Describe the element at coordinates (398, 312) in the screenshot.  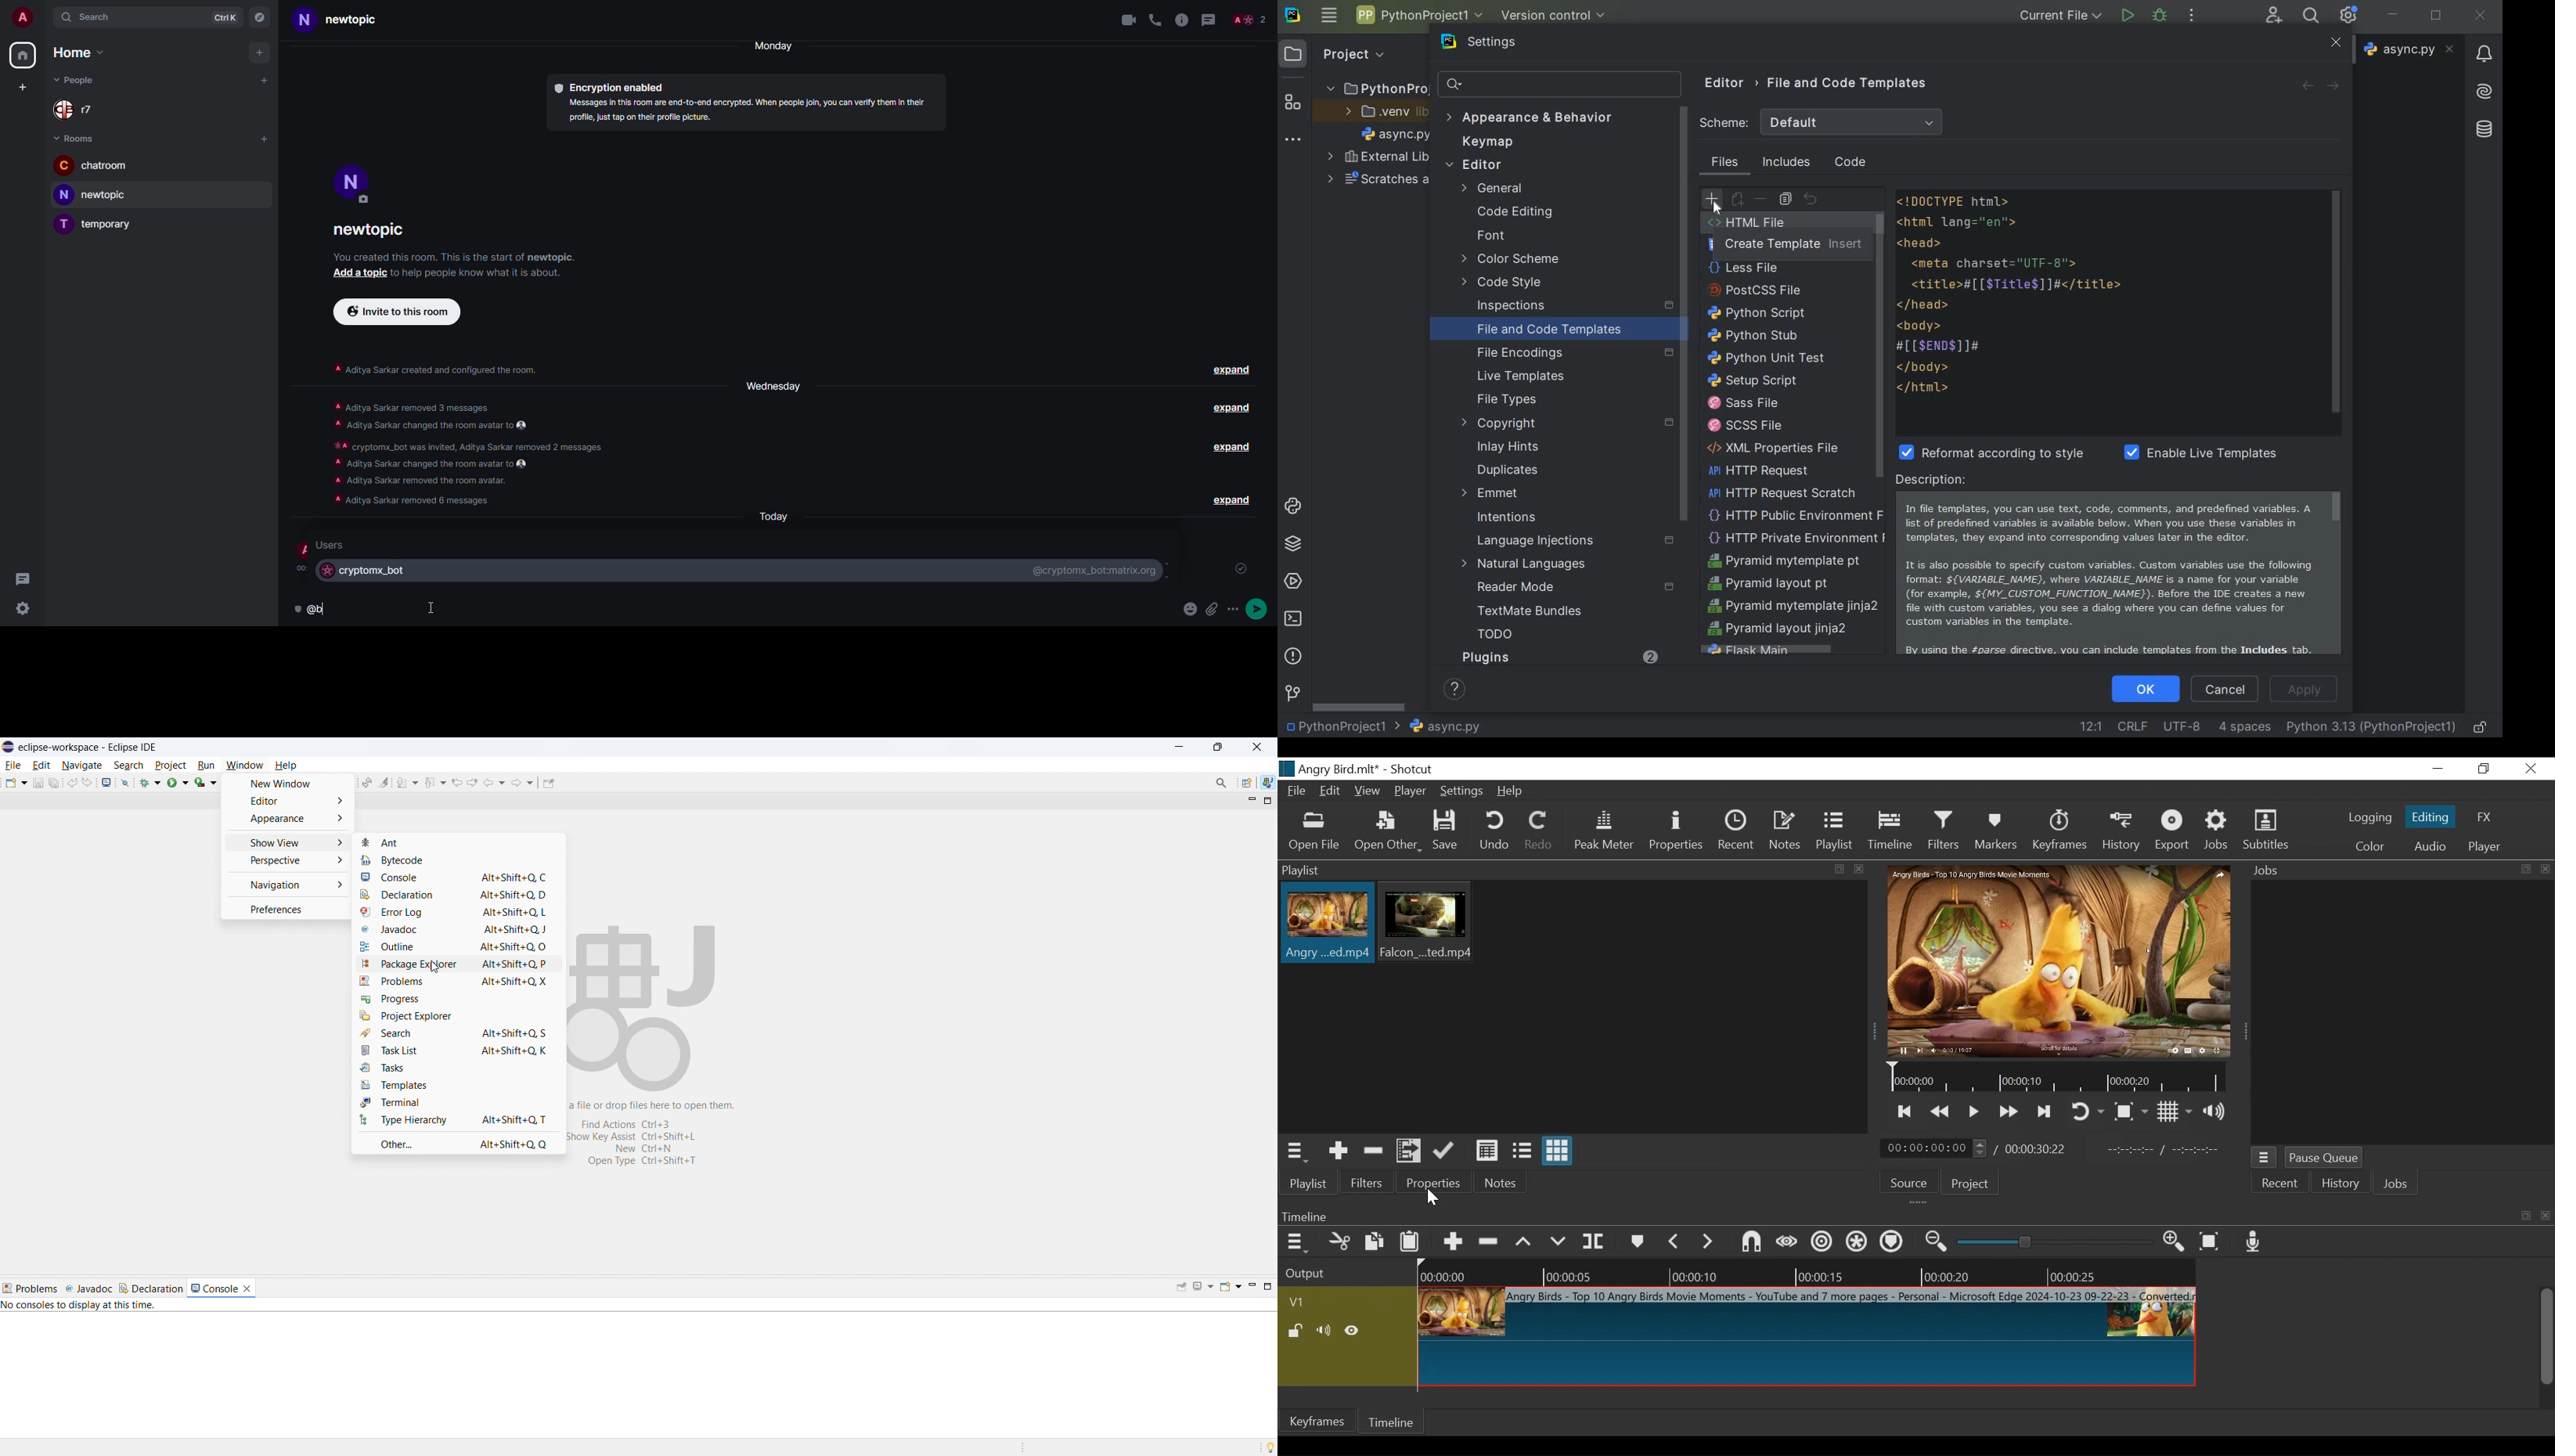
I see `invite to this room` at that location.